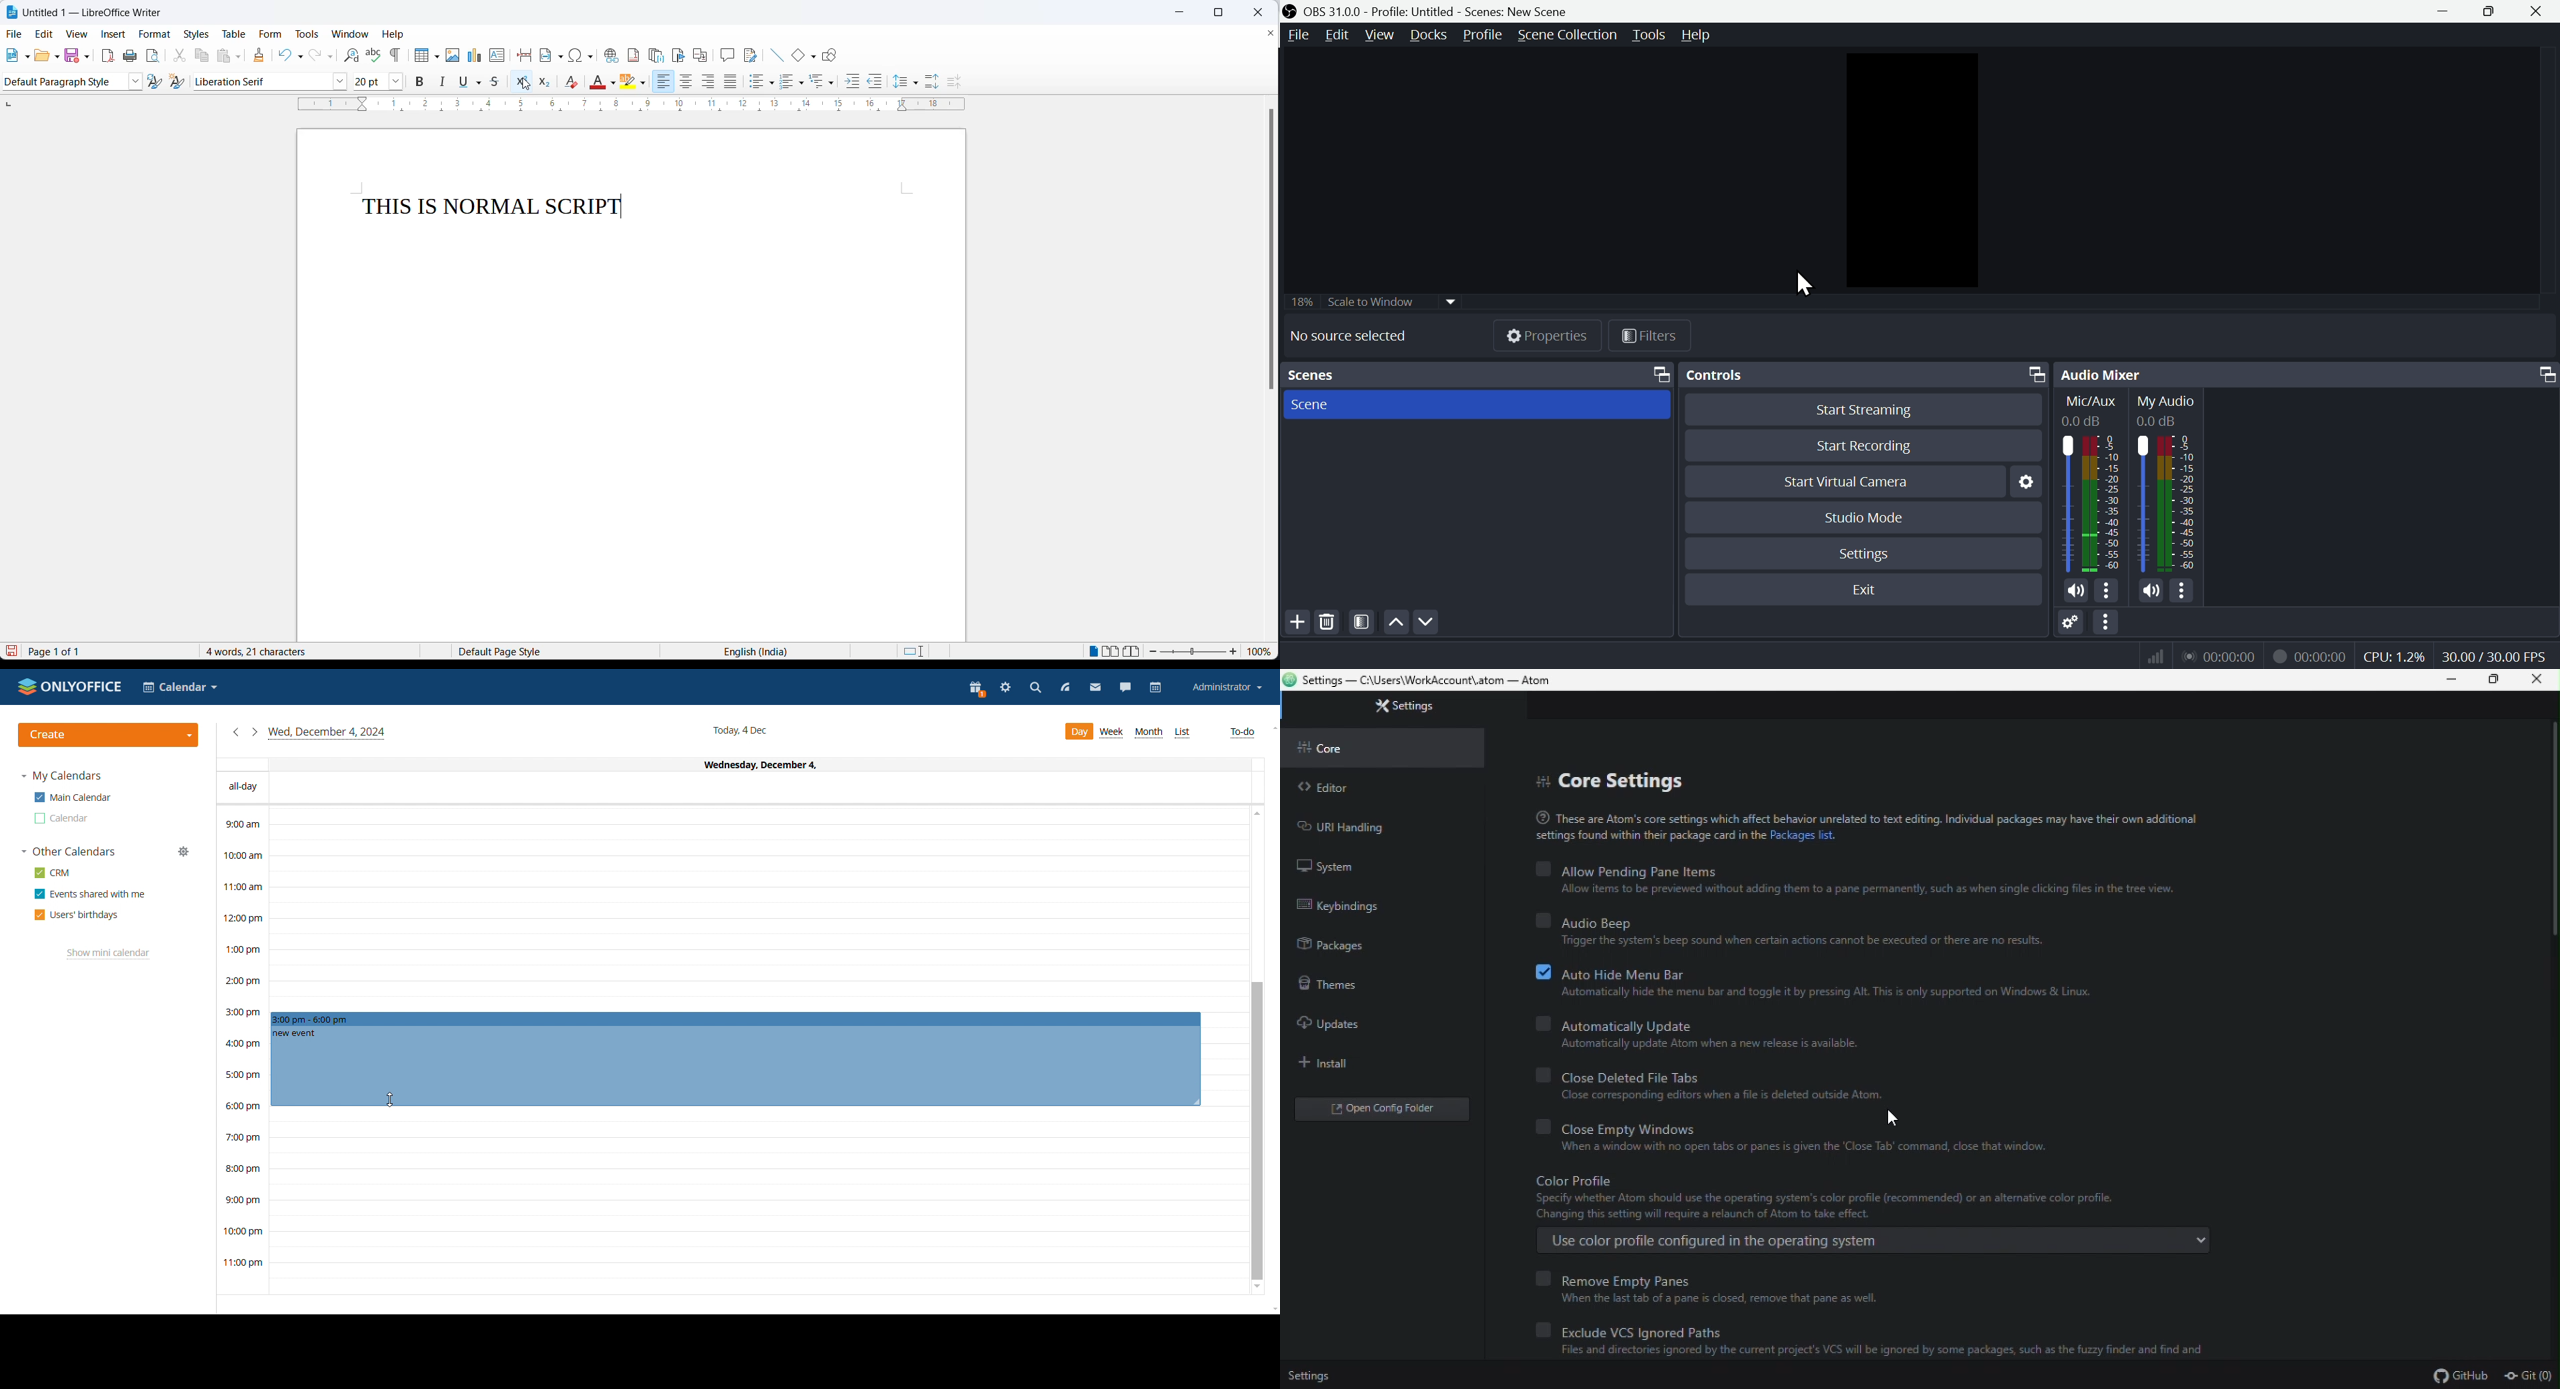 The width and height of the screenshot is (2576, 1400). What do you see at coordinates (525, 85) in the screenshot?
I see `cursor` at bounding box center [525, 85].